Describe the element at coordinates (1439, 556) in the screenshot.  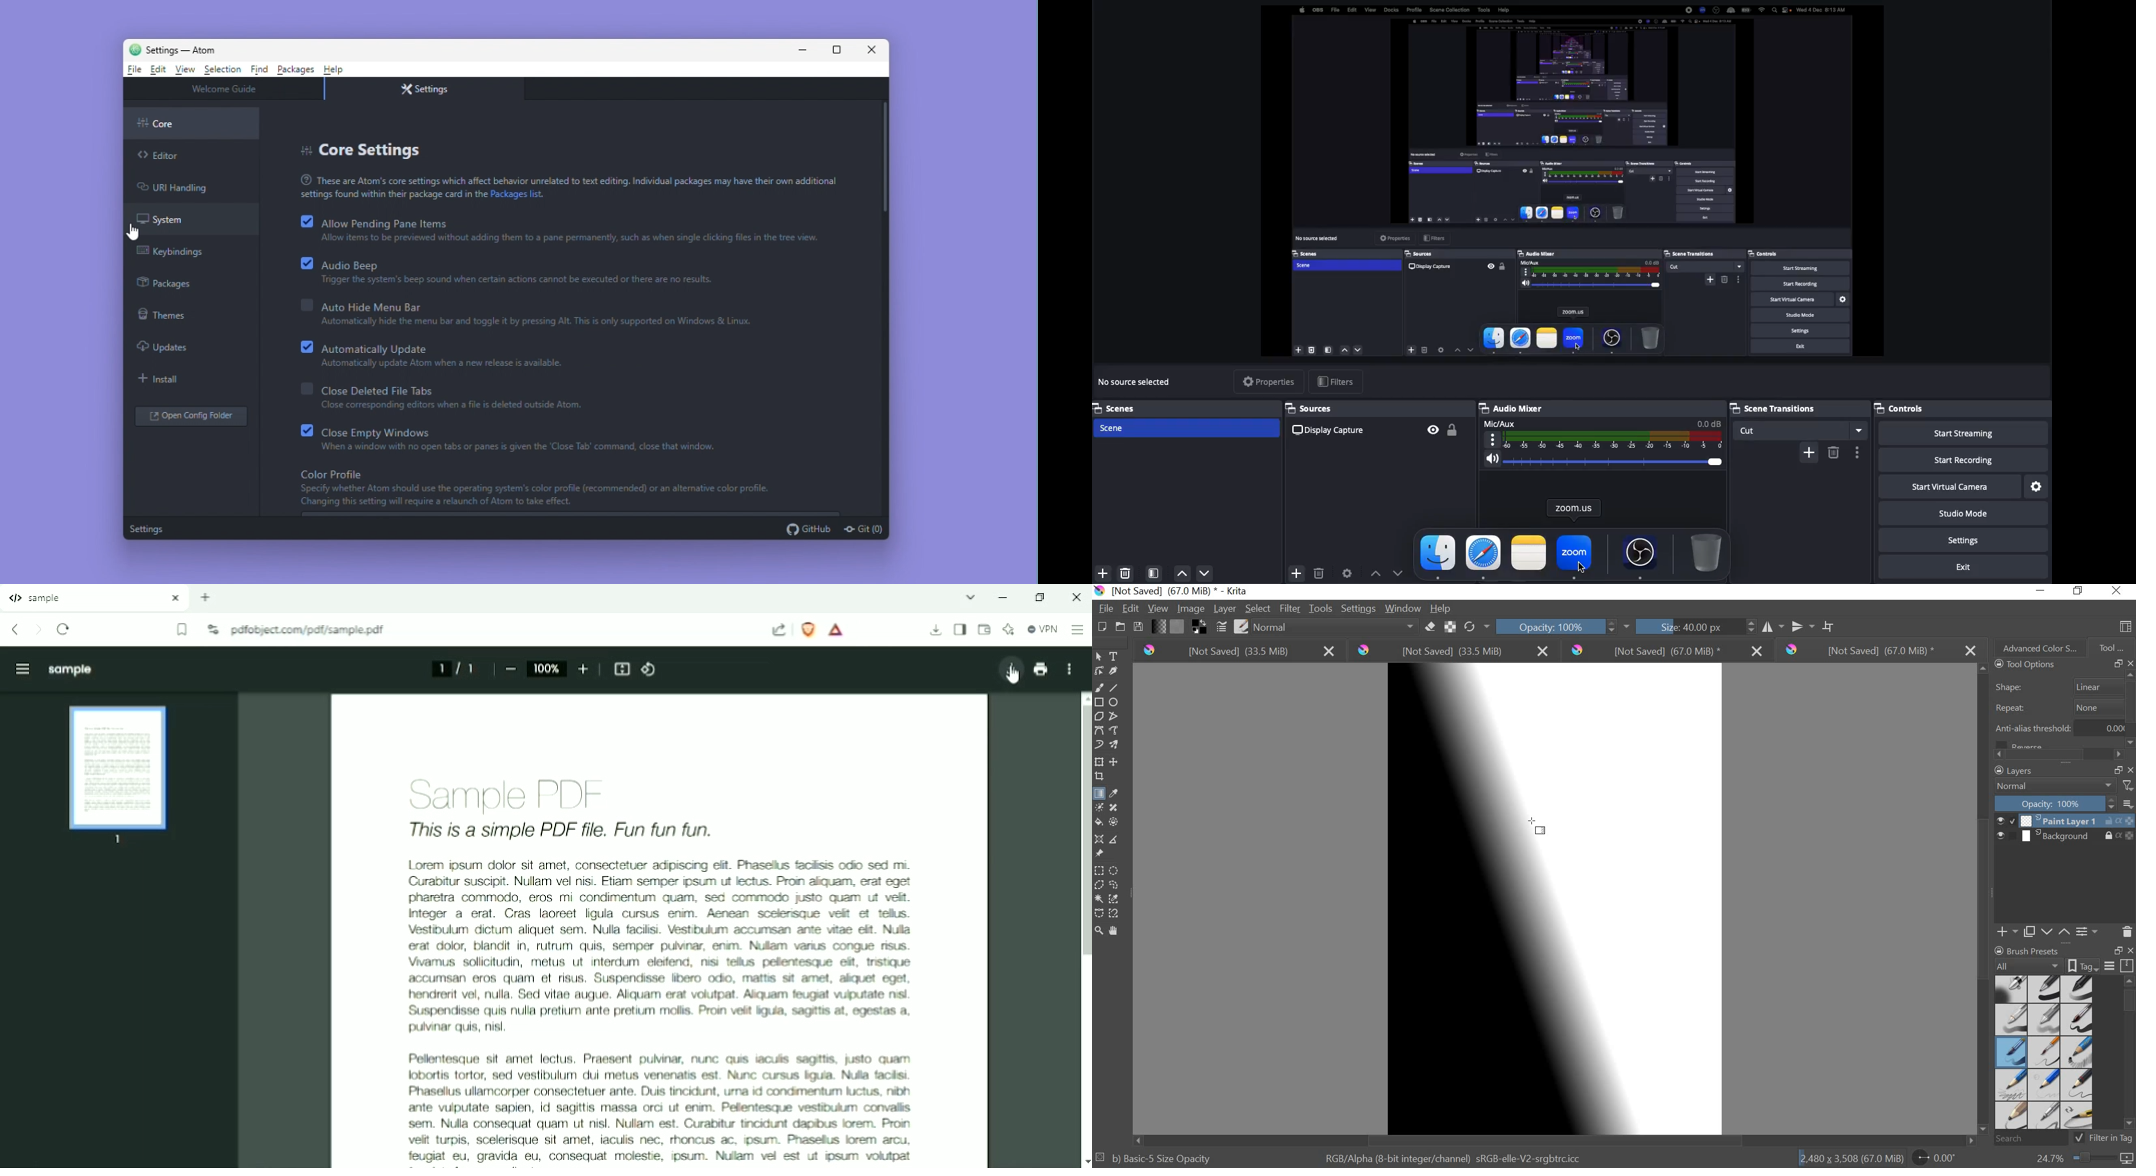
I see `Finder` at that location.